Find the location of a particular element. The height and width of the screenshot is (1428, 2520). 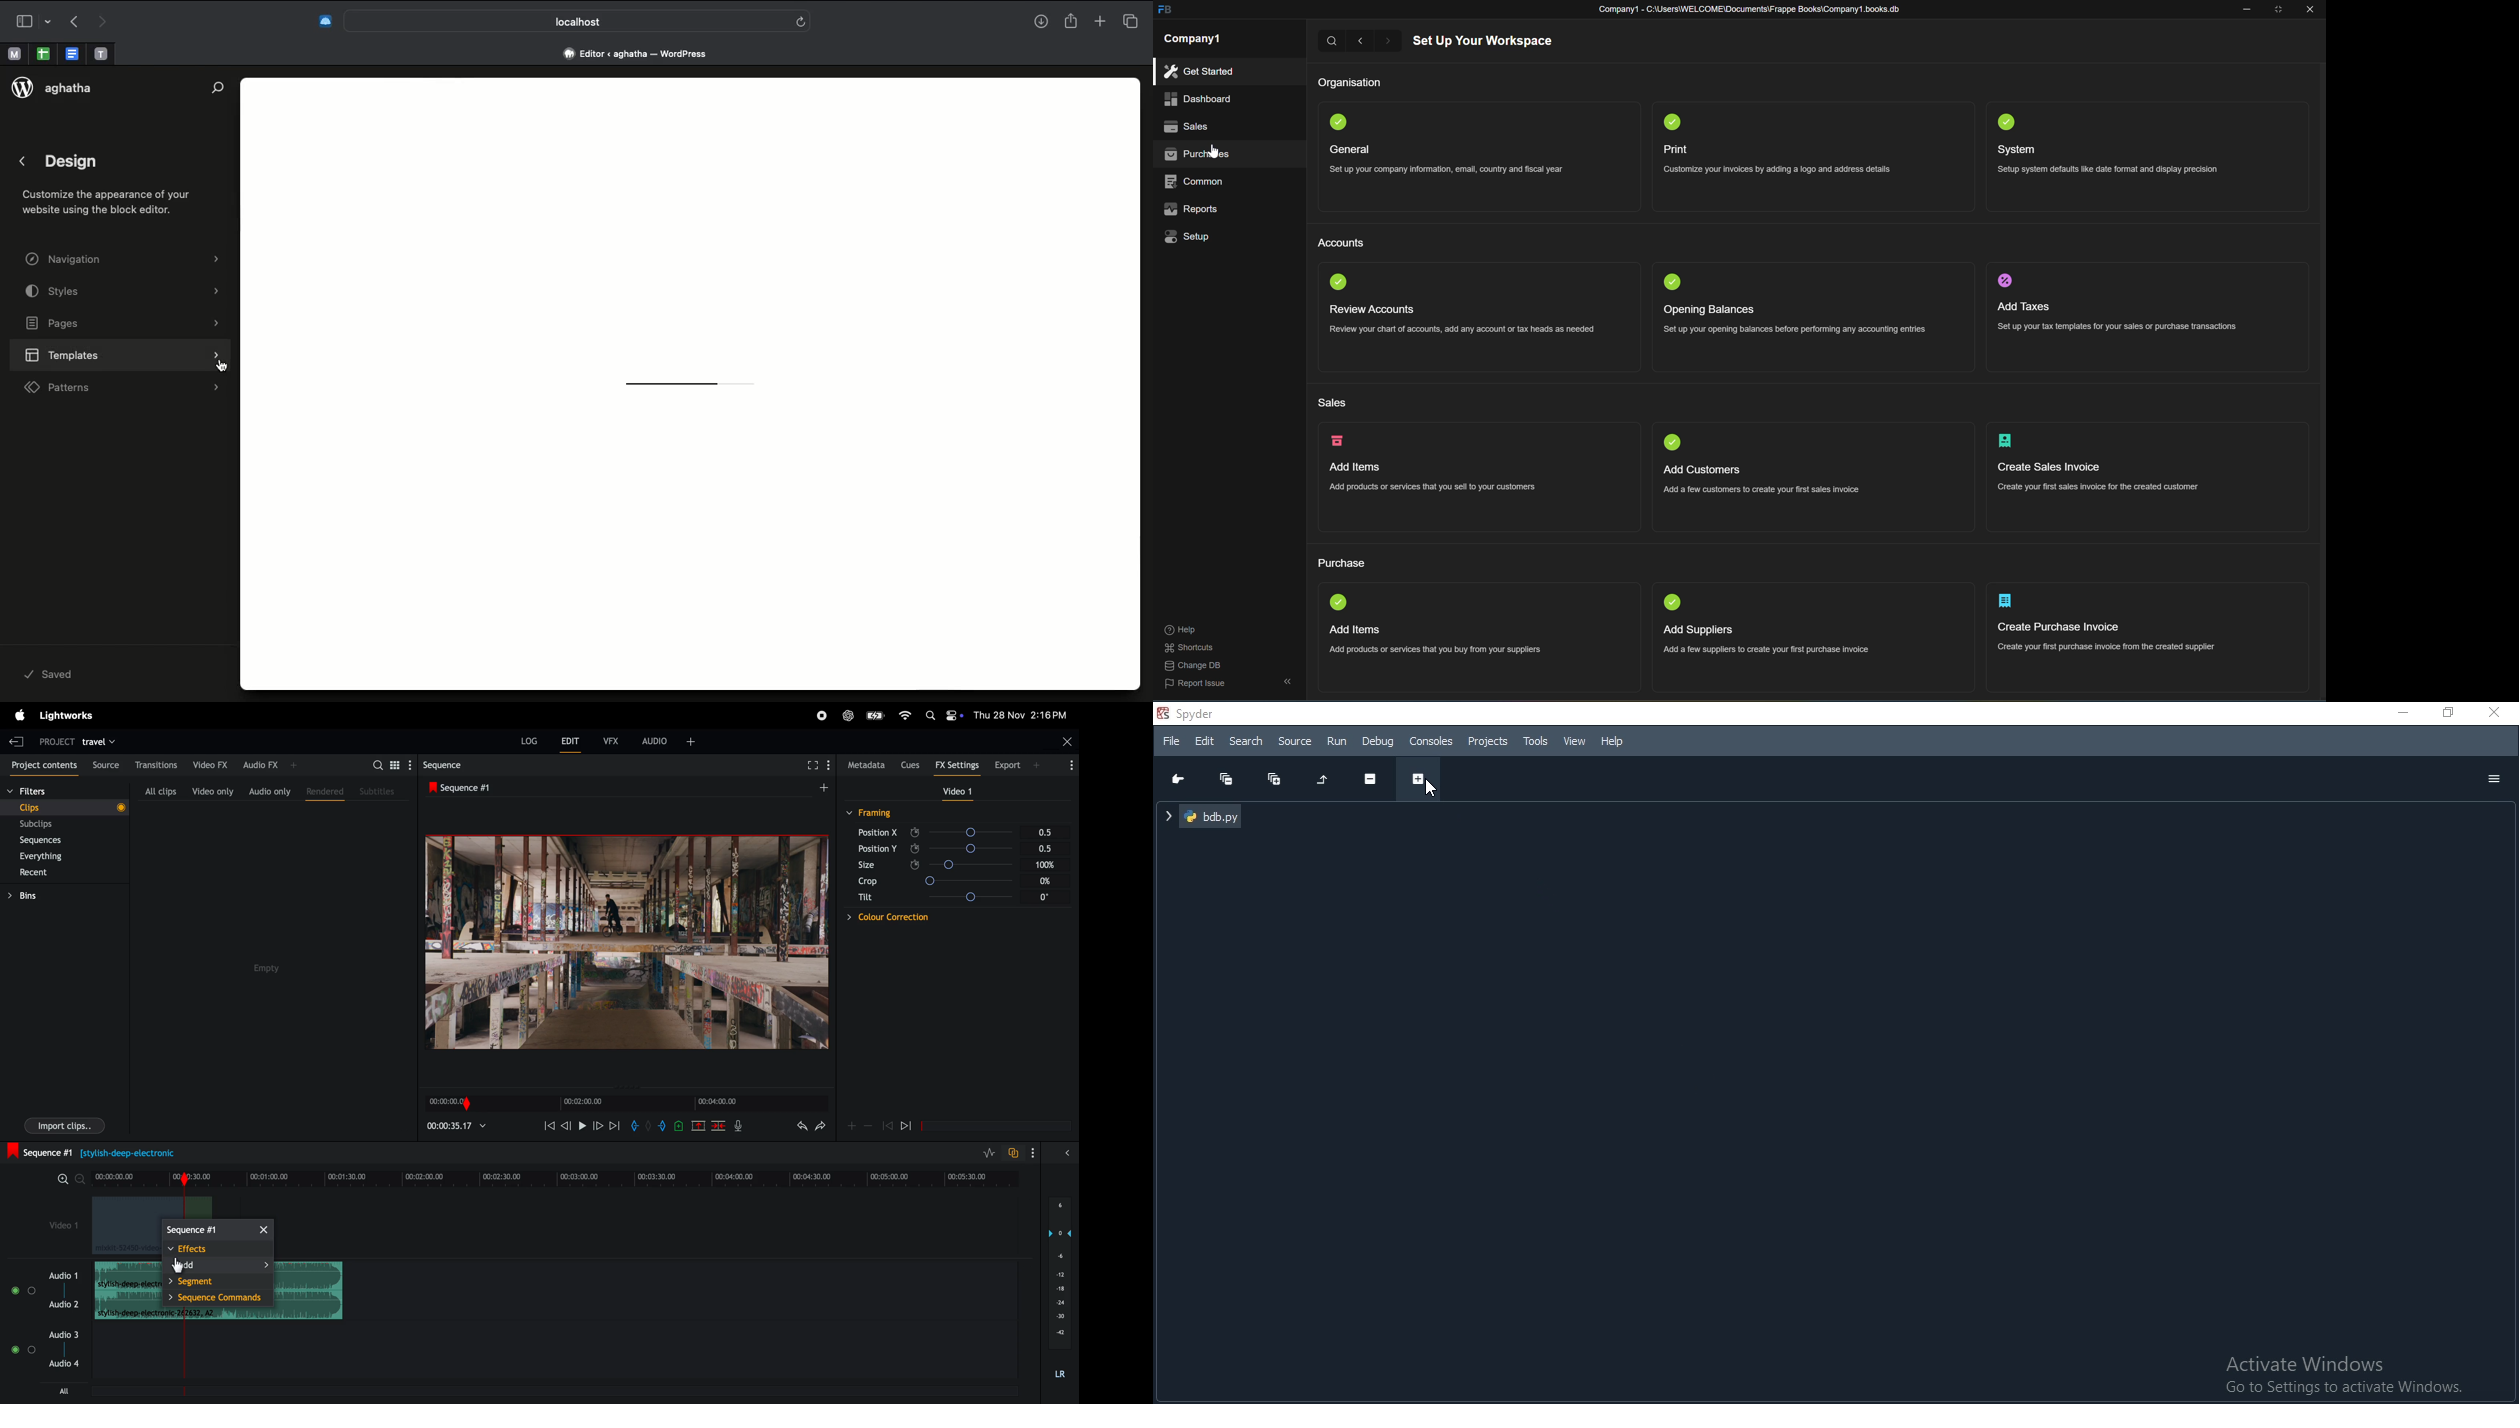

search is located at coordinates (390, 764).